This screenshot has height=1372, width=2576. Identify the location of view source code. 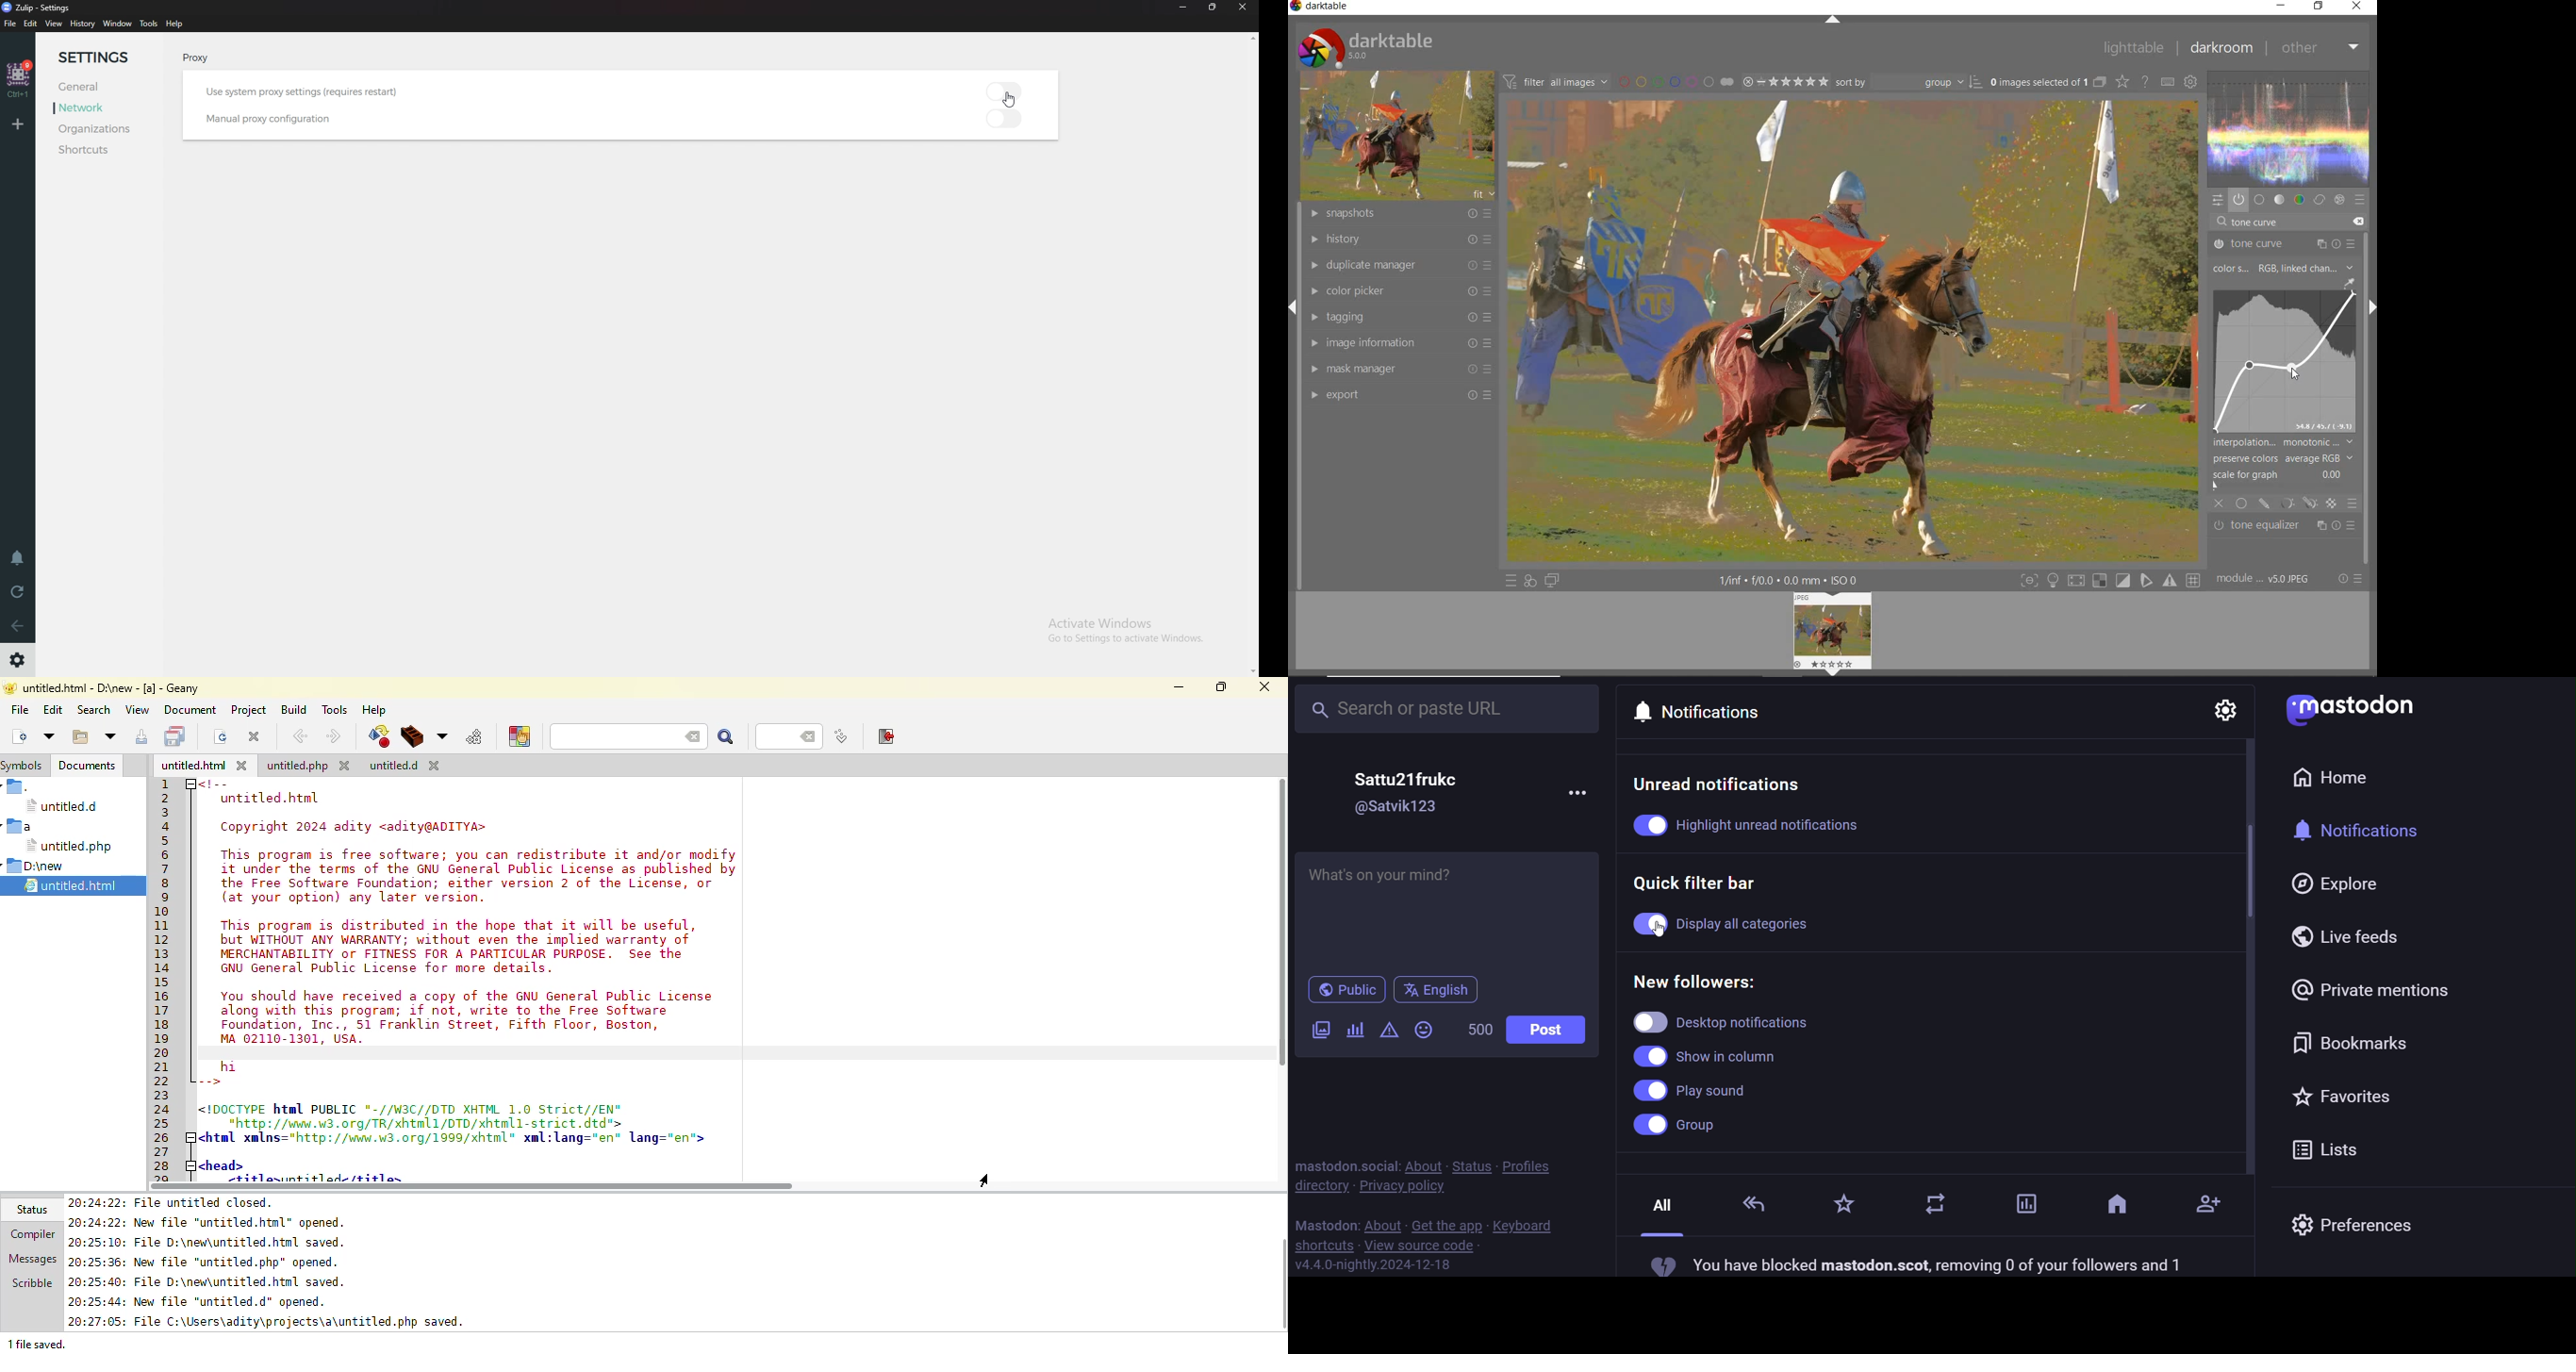
(1421, 1246).